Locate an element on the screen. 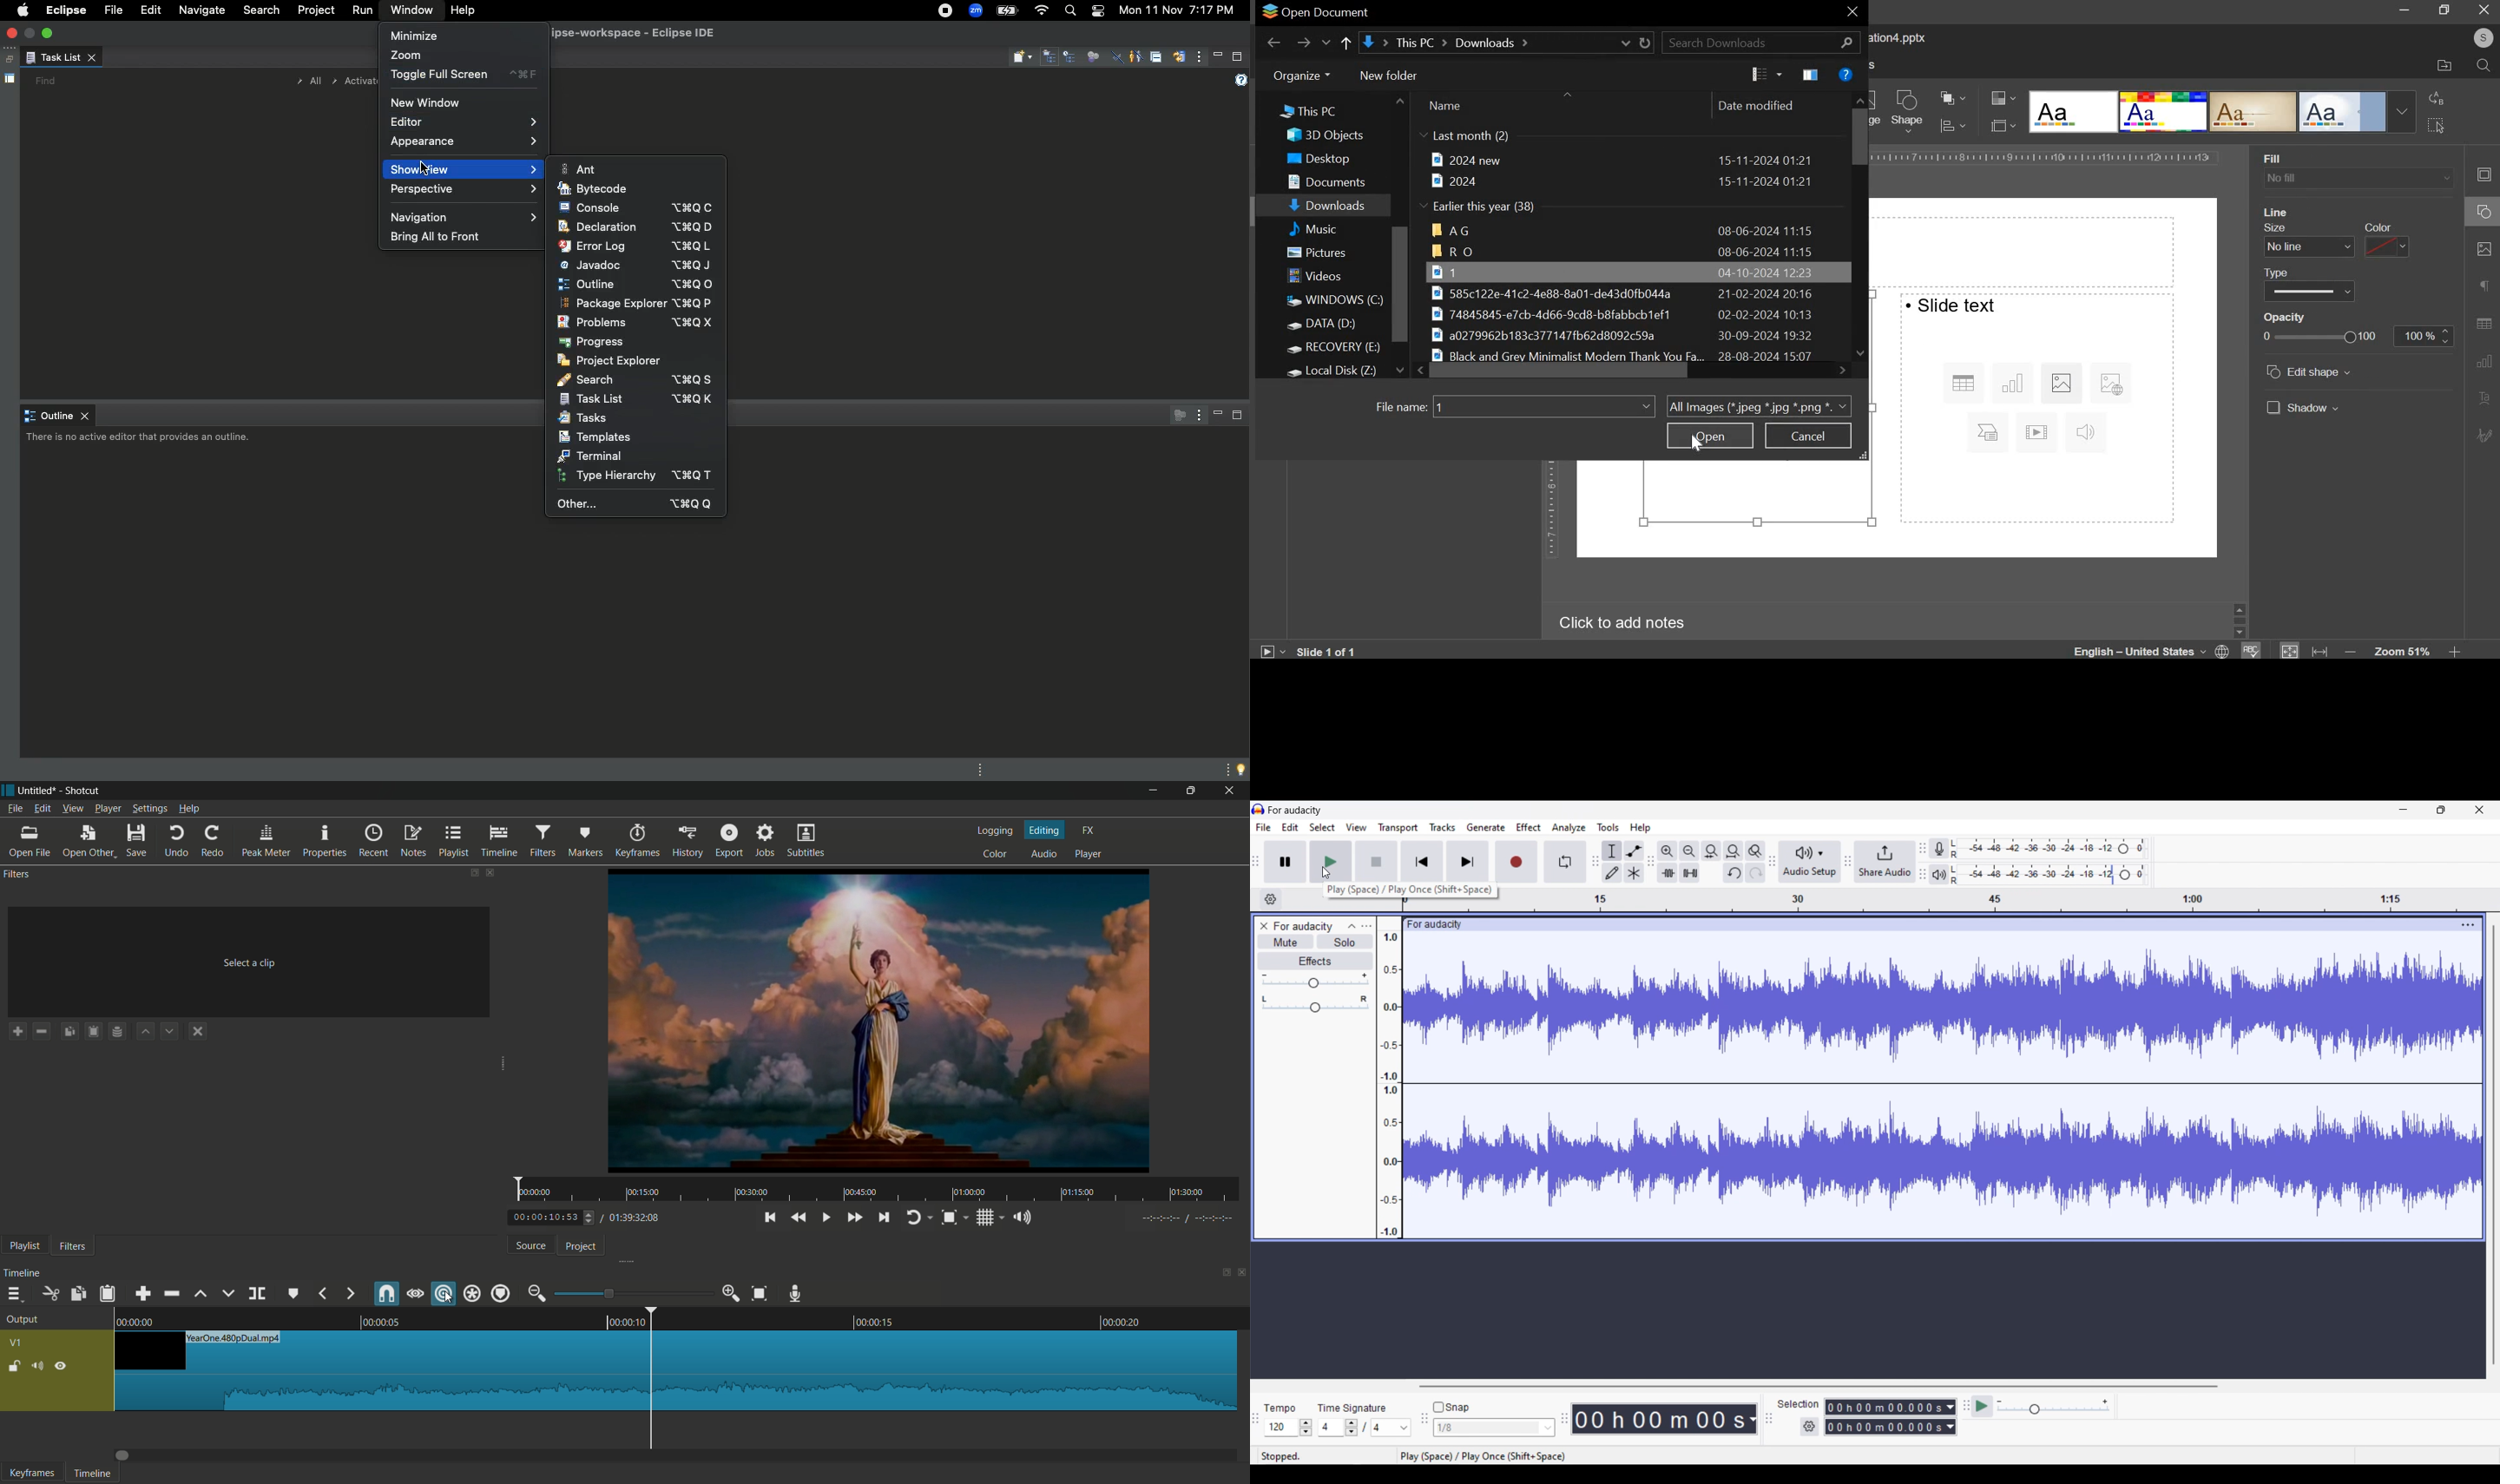  Minimize is located at coordinates (2403, 810).